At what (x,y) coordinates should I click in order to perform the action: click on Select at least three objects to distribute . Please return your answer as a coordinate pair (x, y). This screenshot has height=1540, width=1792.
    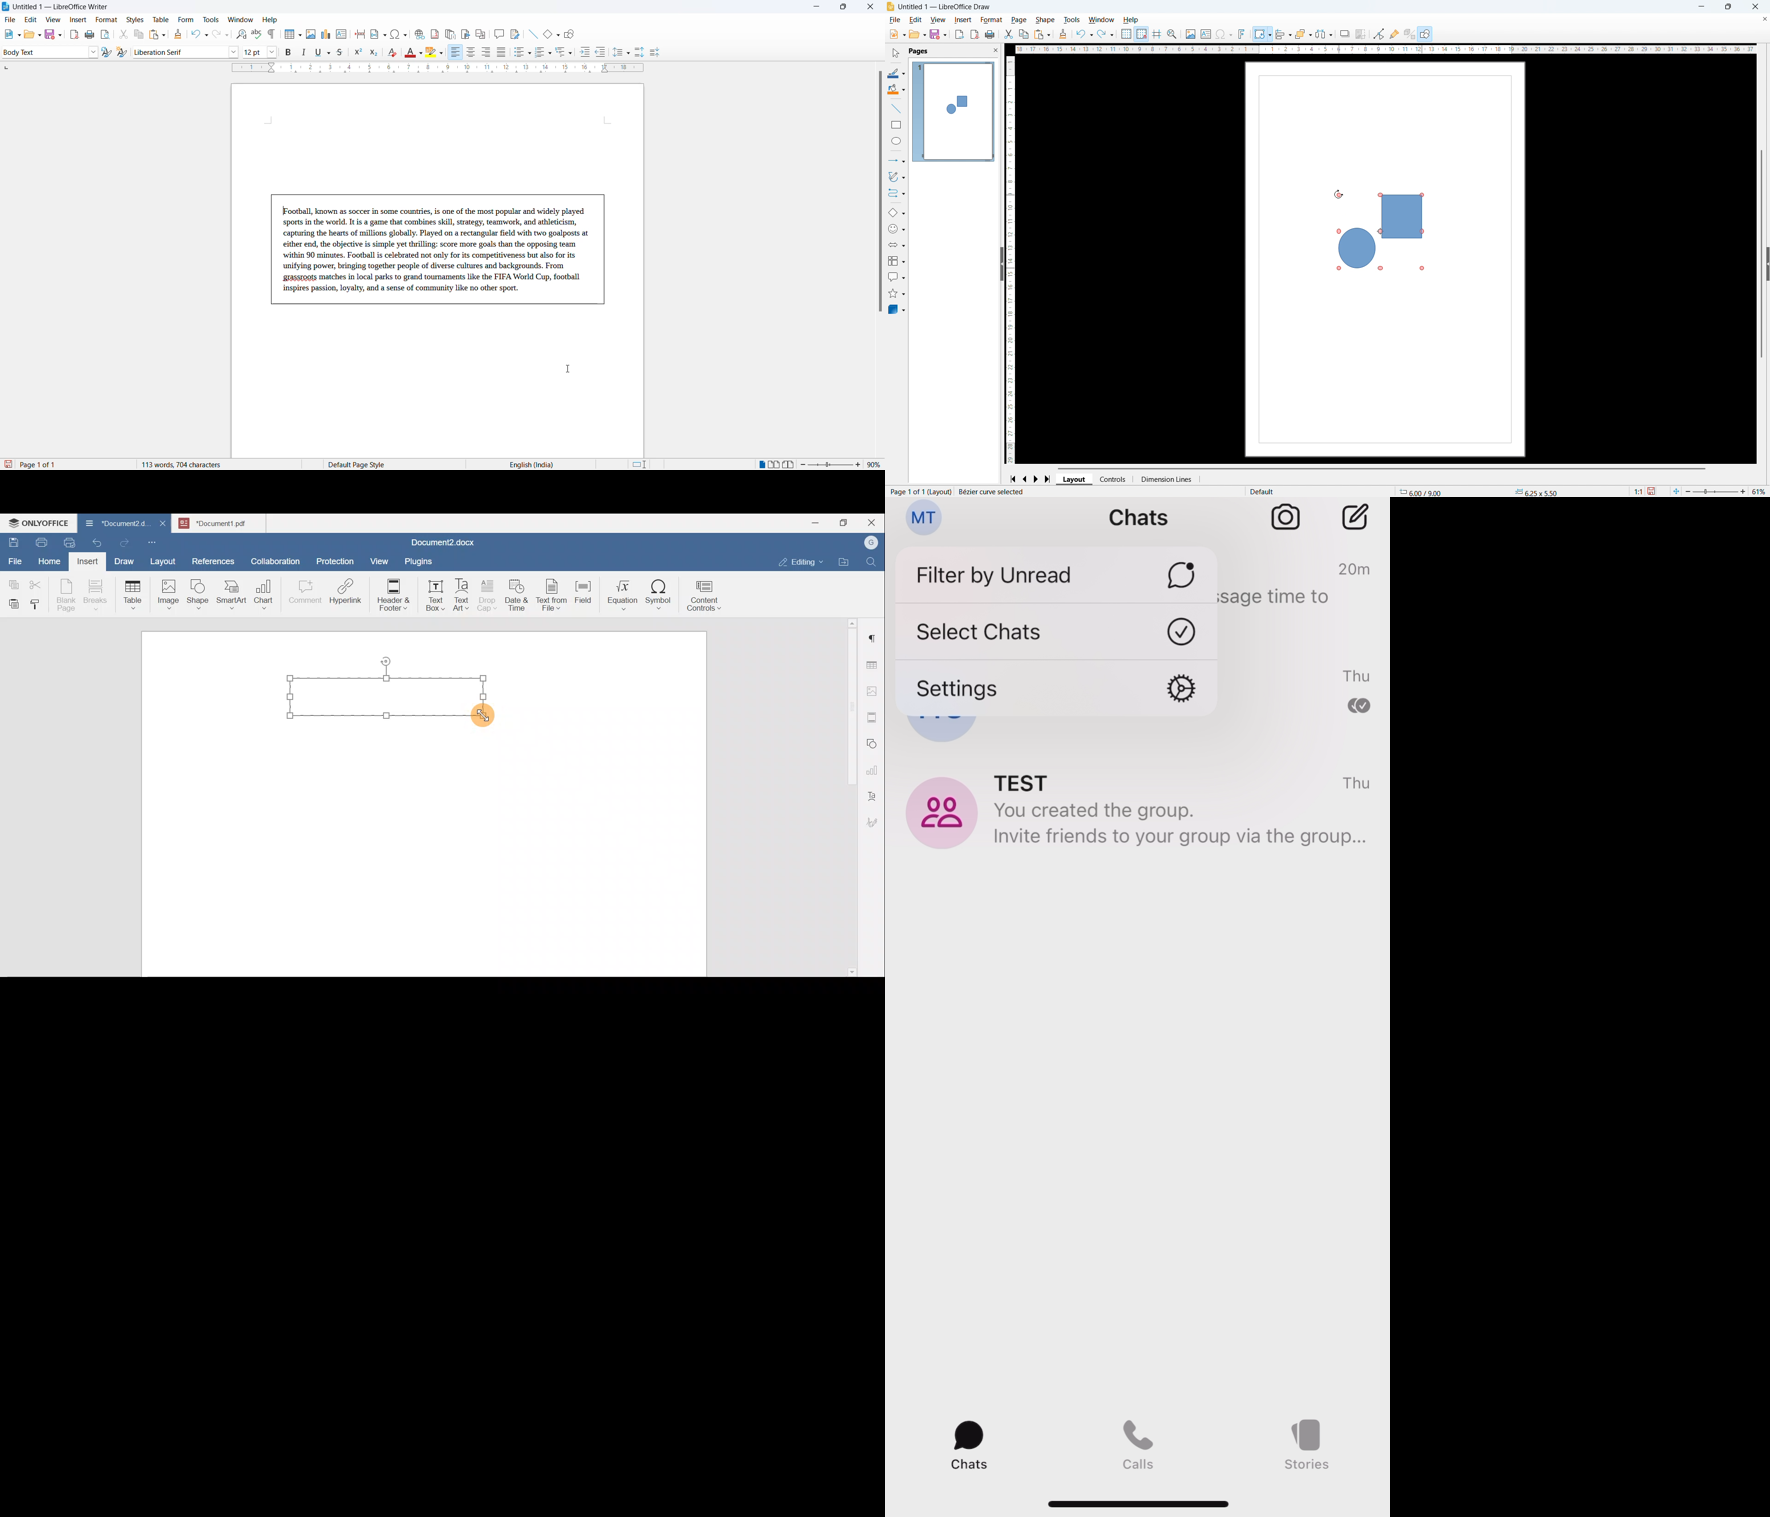
    Looking at the image, I should click on (1324, 34).